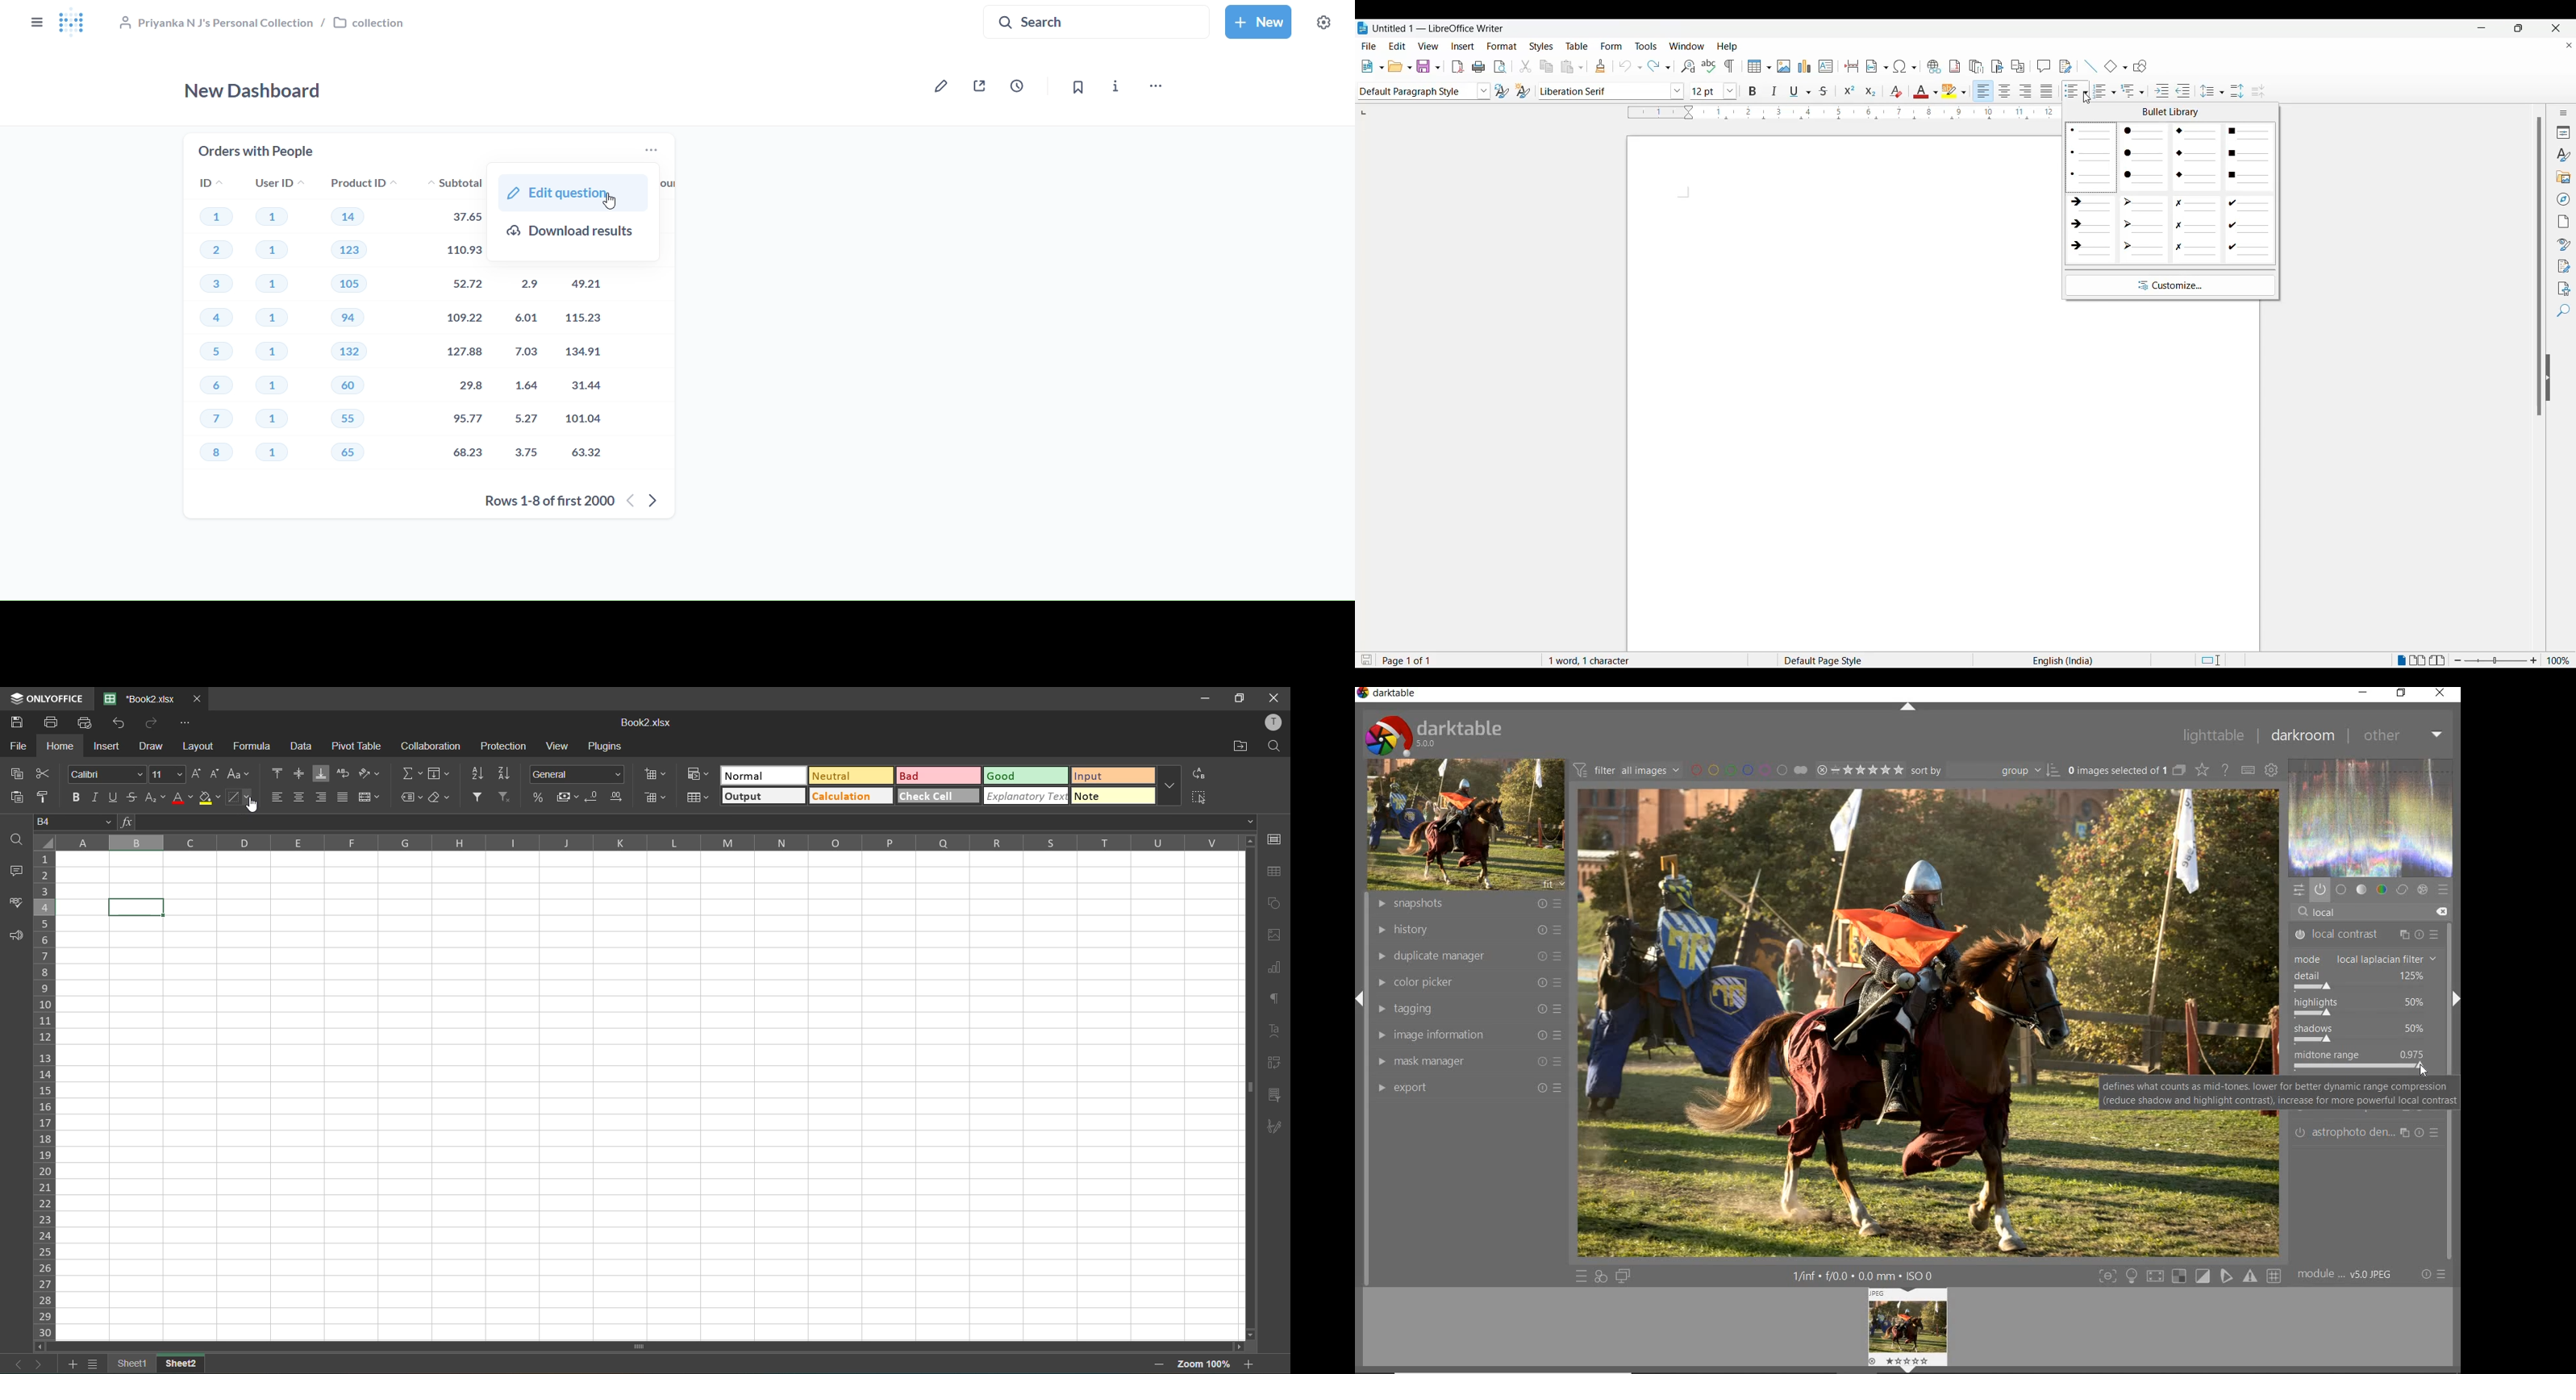 The height and width of the screenshot is (1400, 2576). I want to click on zoom in or zoom out, so click(2498, 660).